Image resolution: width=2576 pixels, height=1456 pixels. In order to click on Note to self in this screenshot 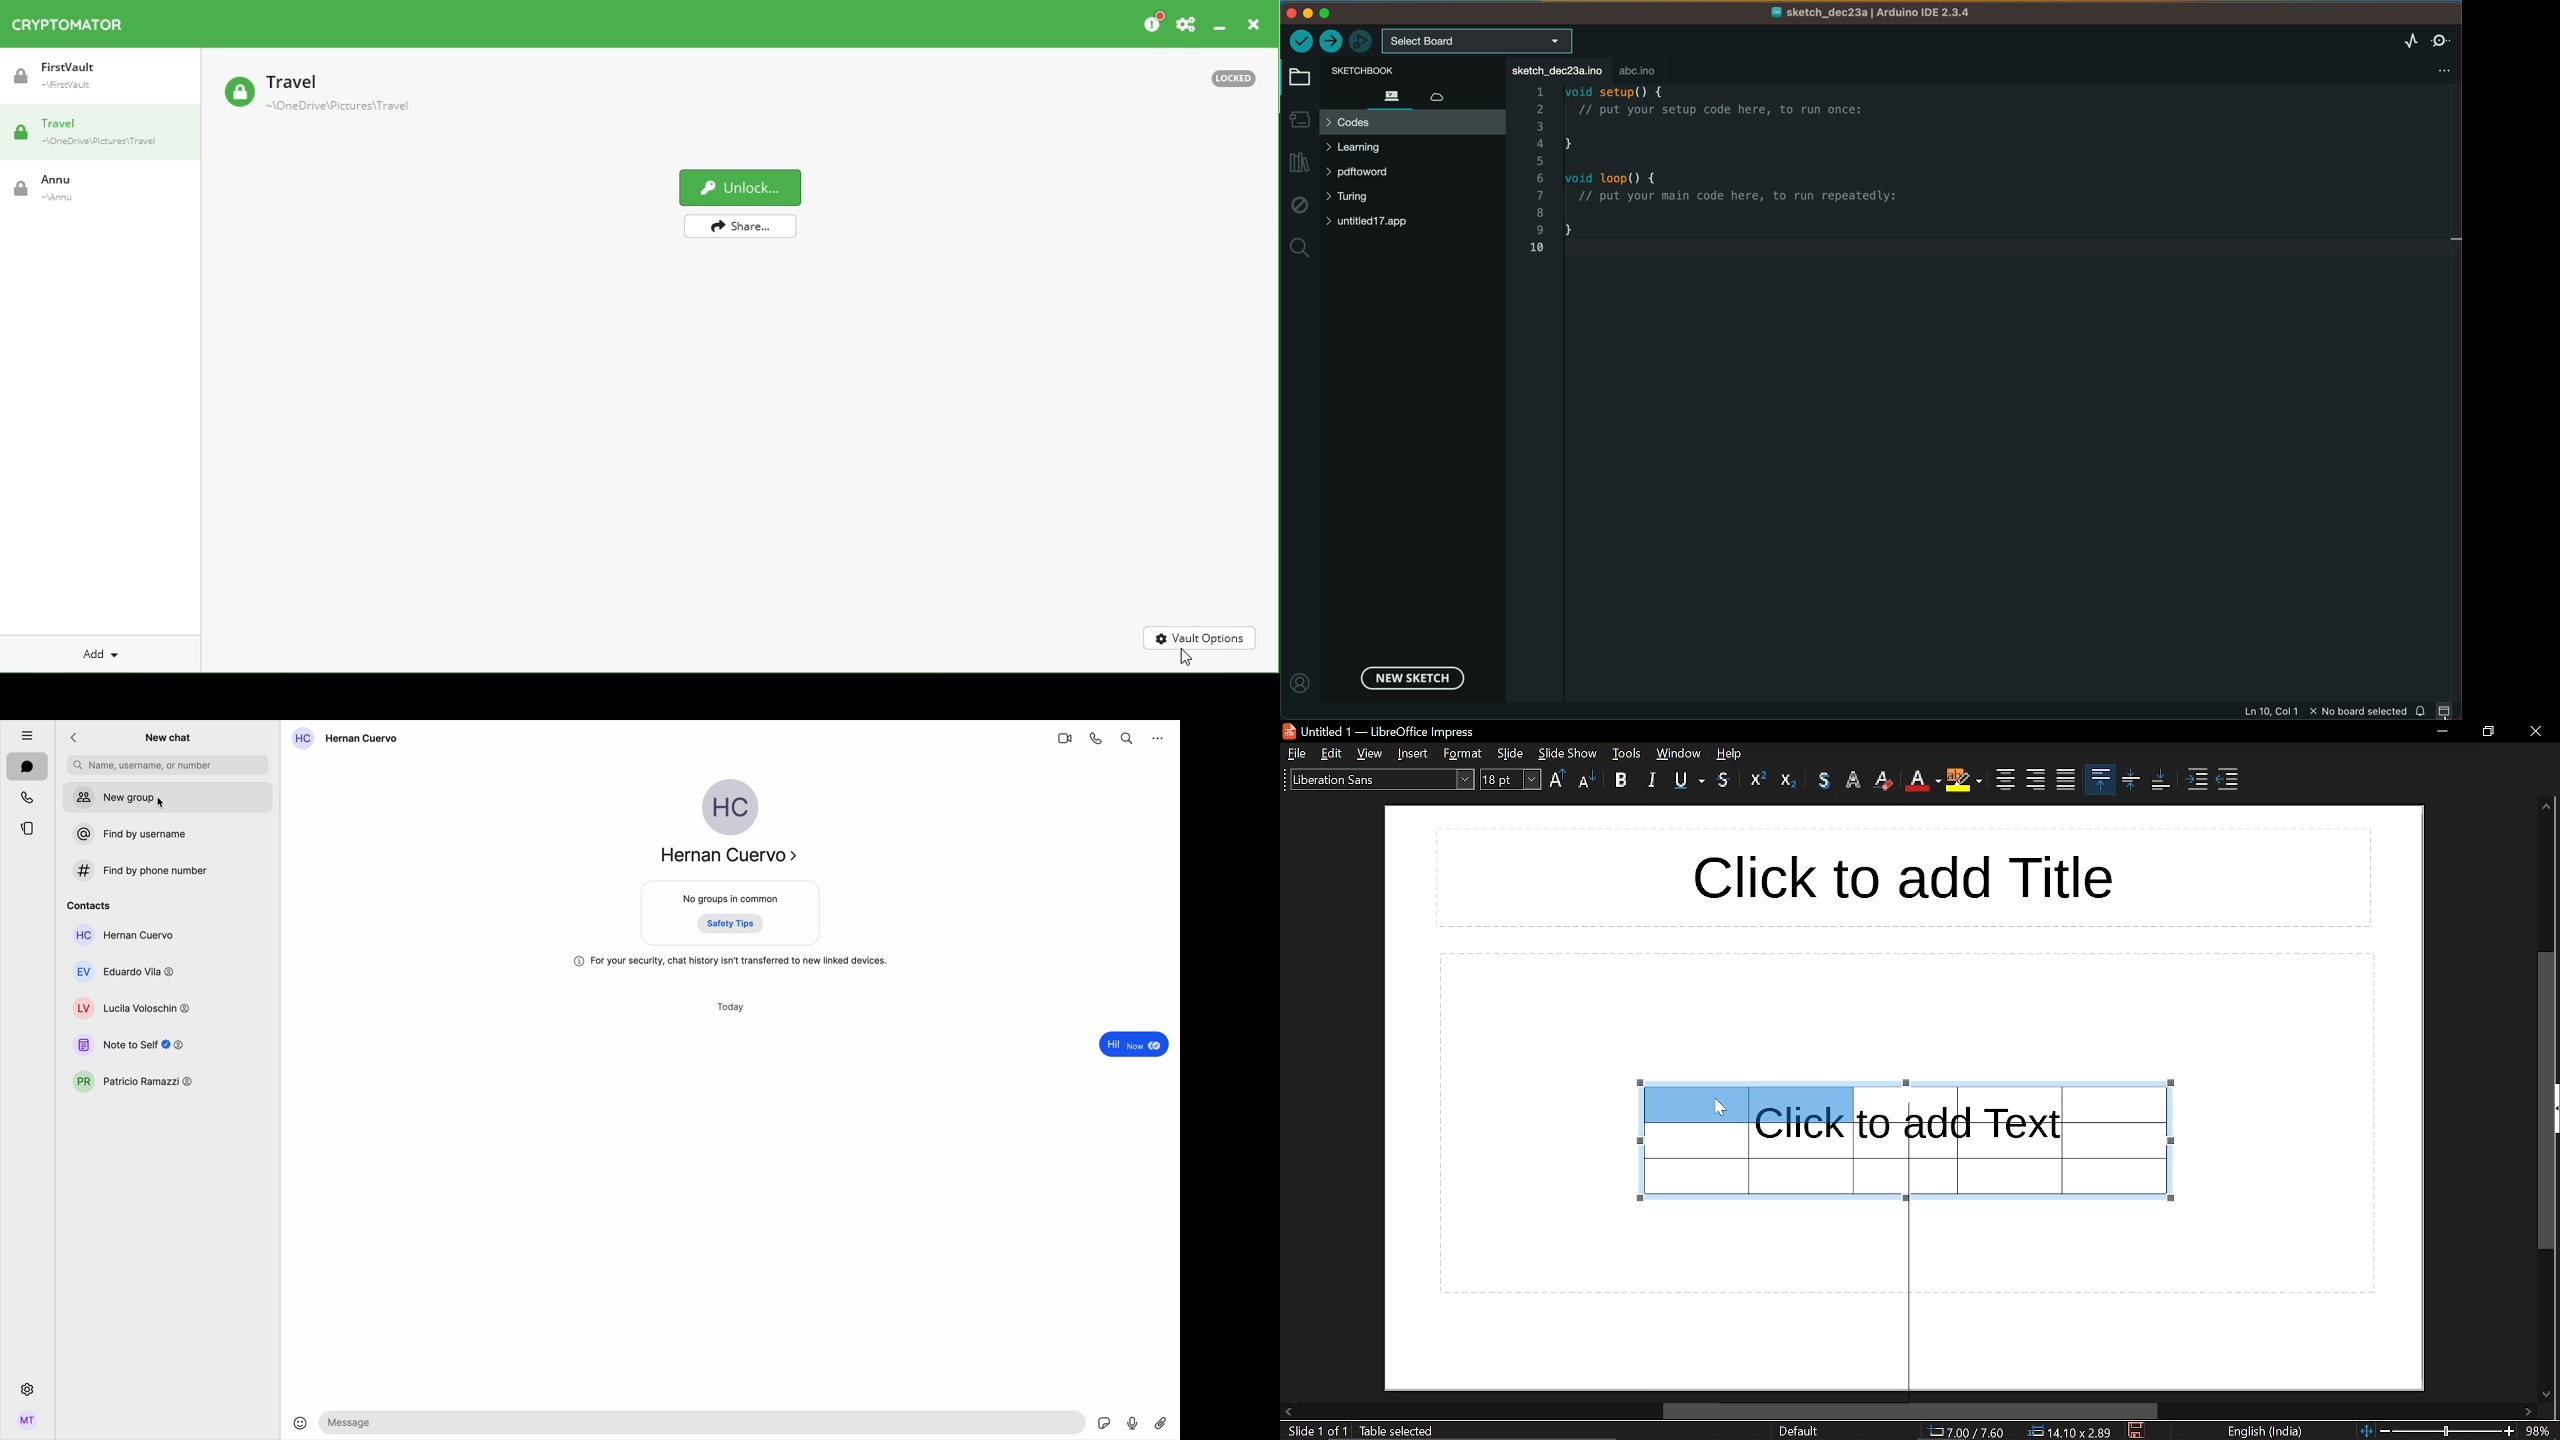, I will do `click(129, 1044)`.